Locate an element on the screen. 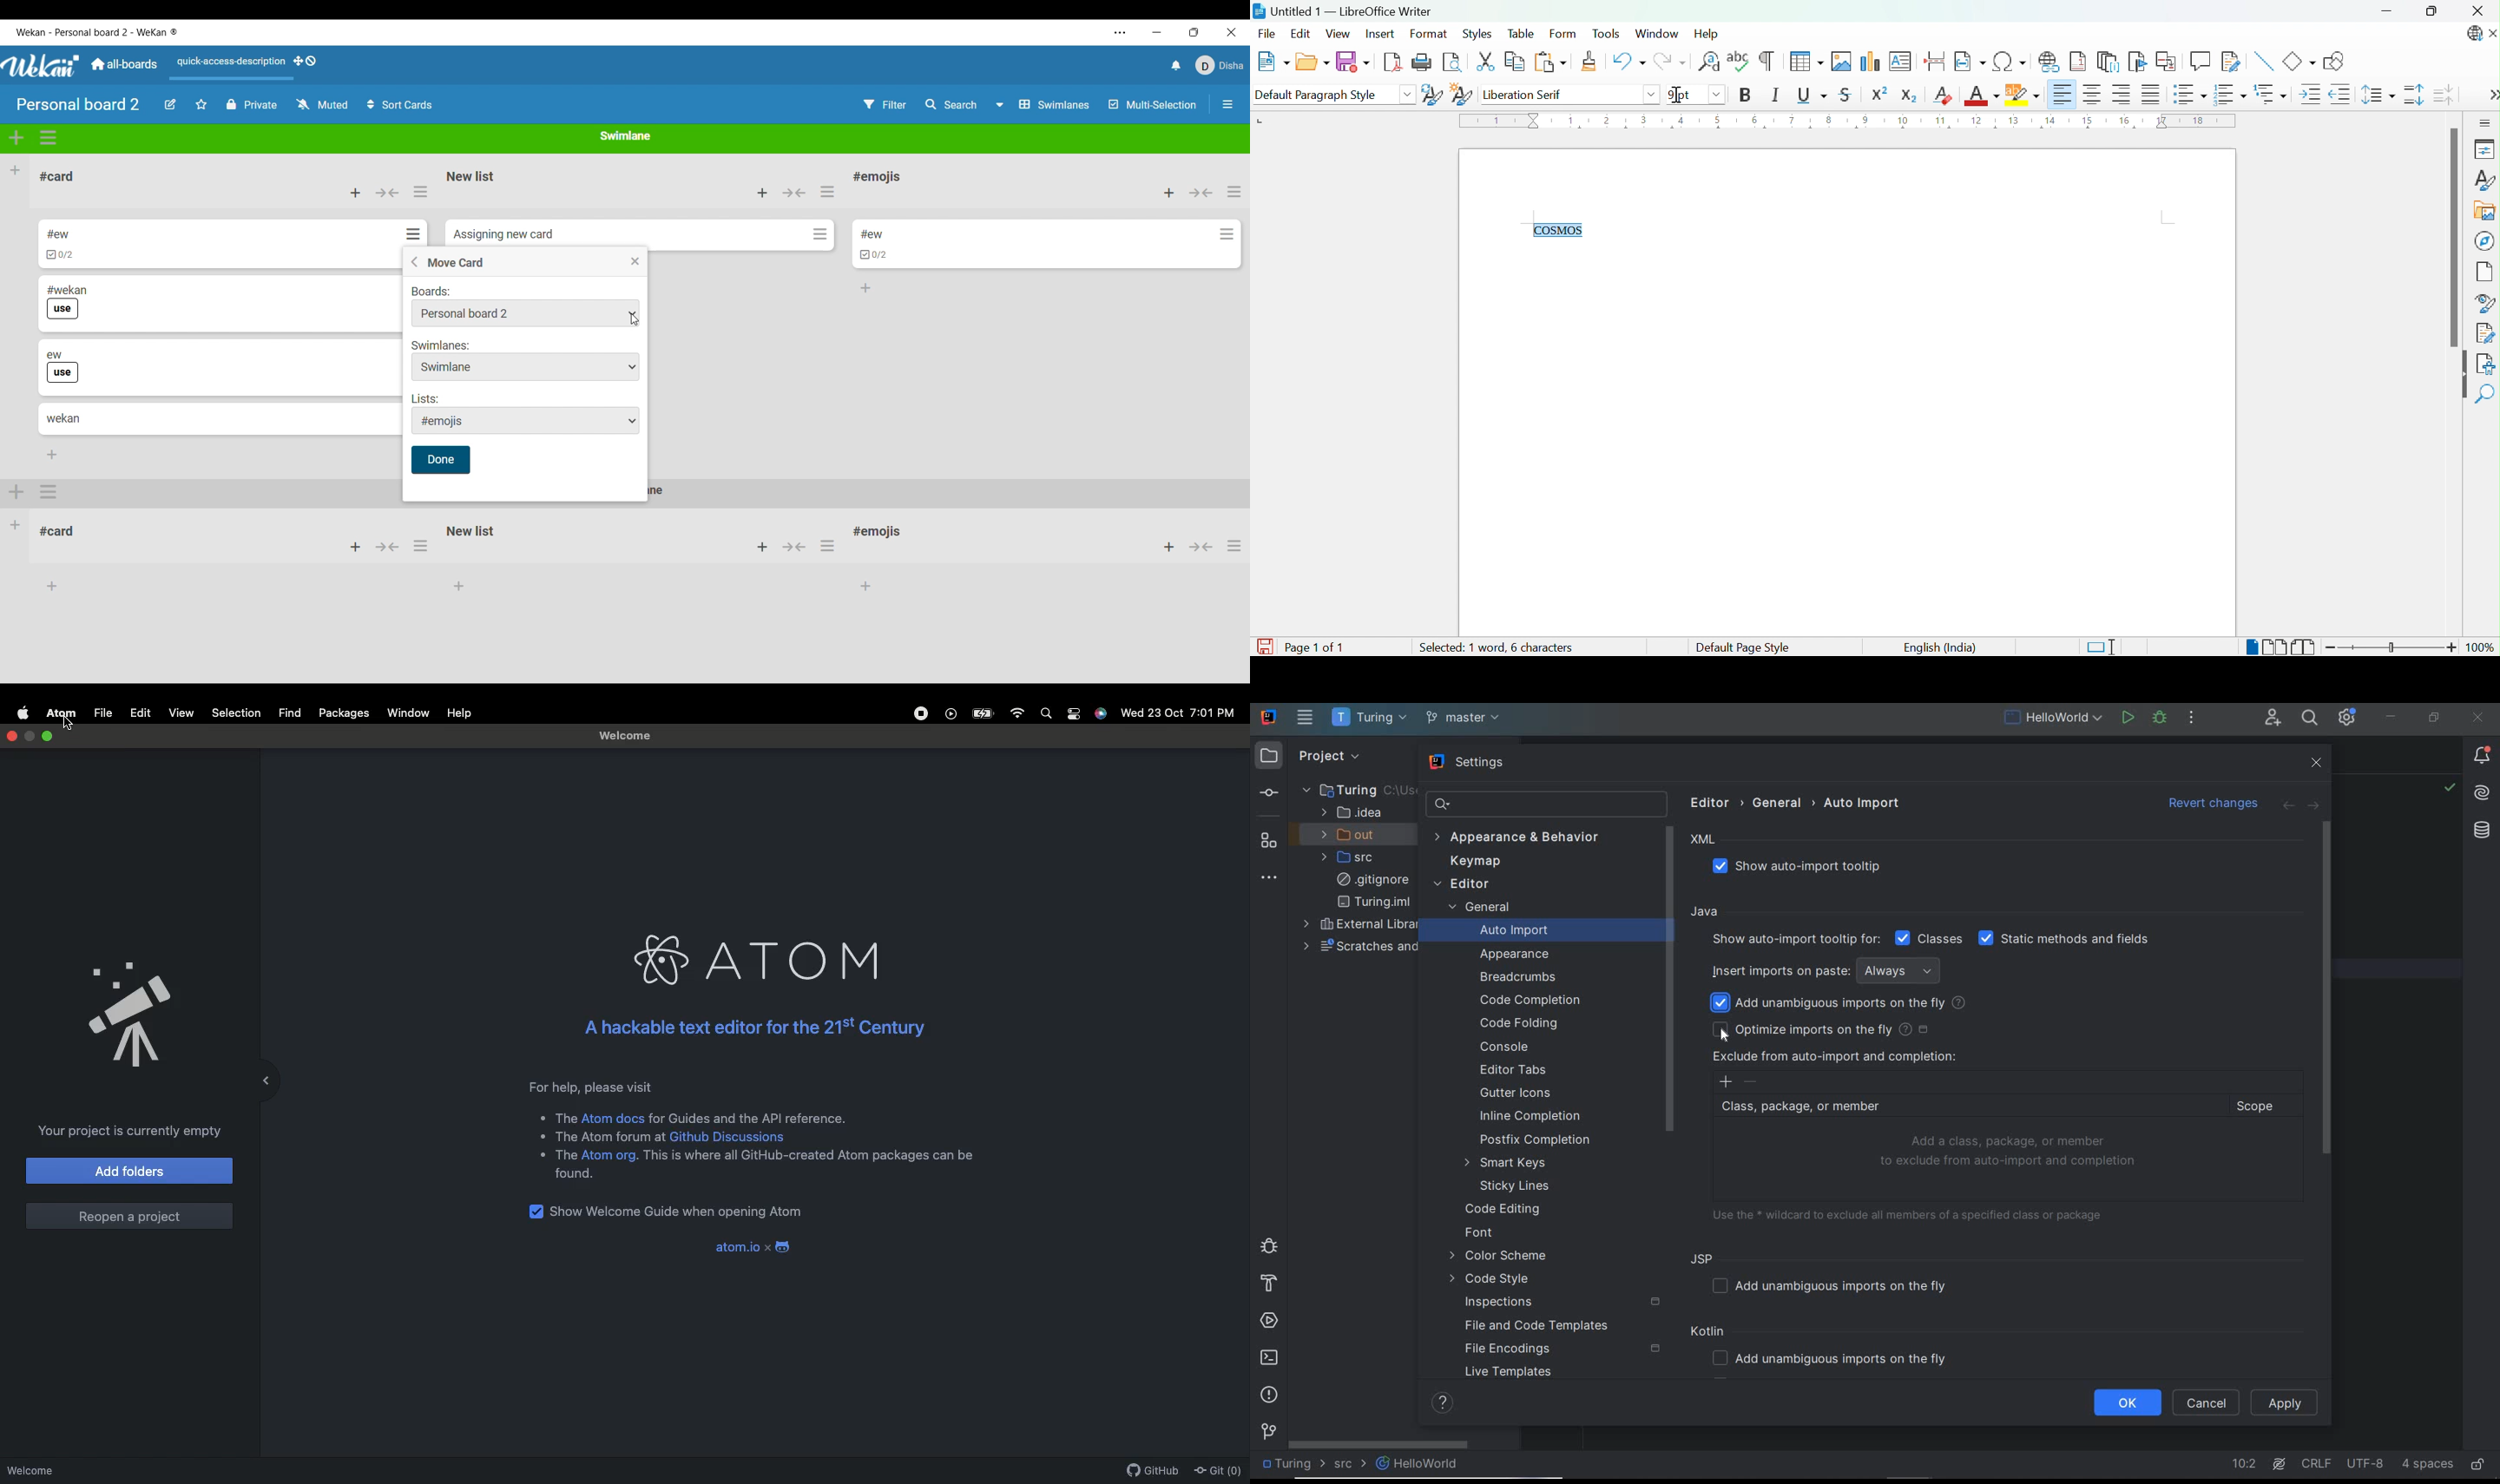 The height and width of the screenshot is (1484, 2520). Clone Formatting is located at coordinates (1592, 62).